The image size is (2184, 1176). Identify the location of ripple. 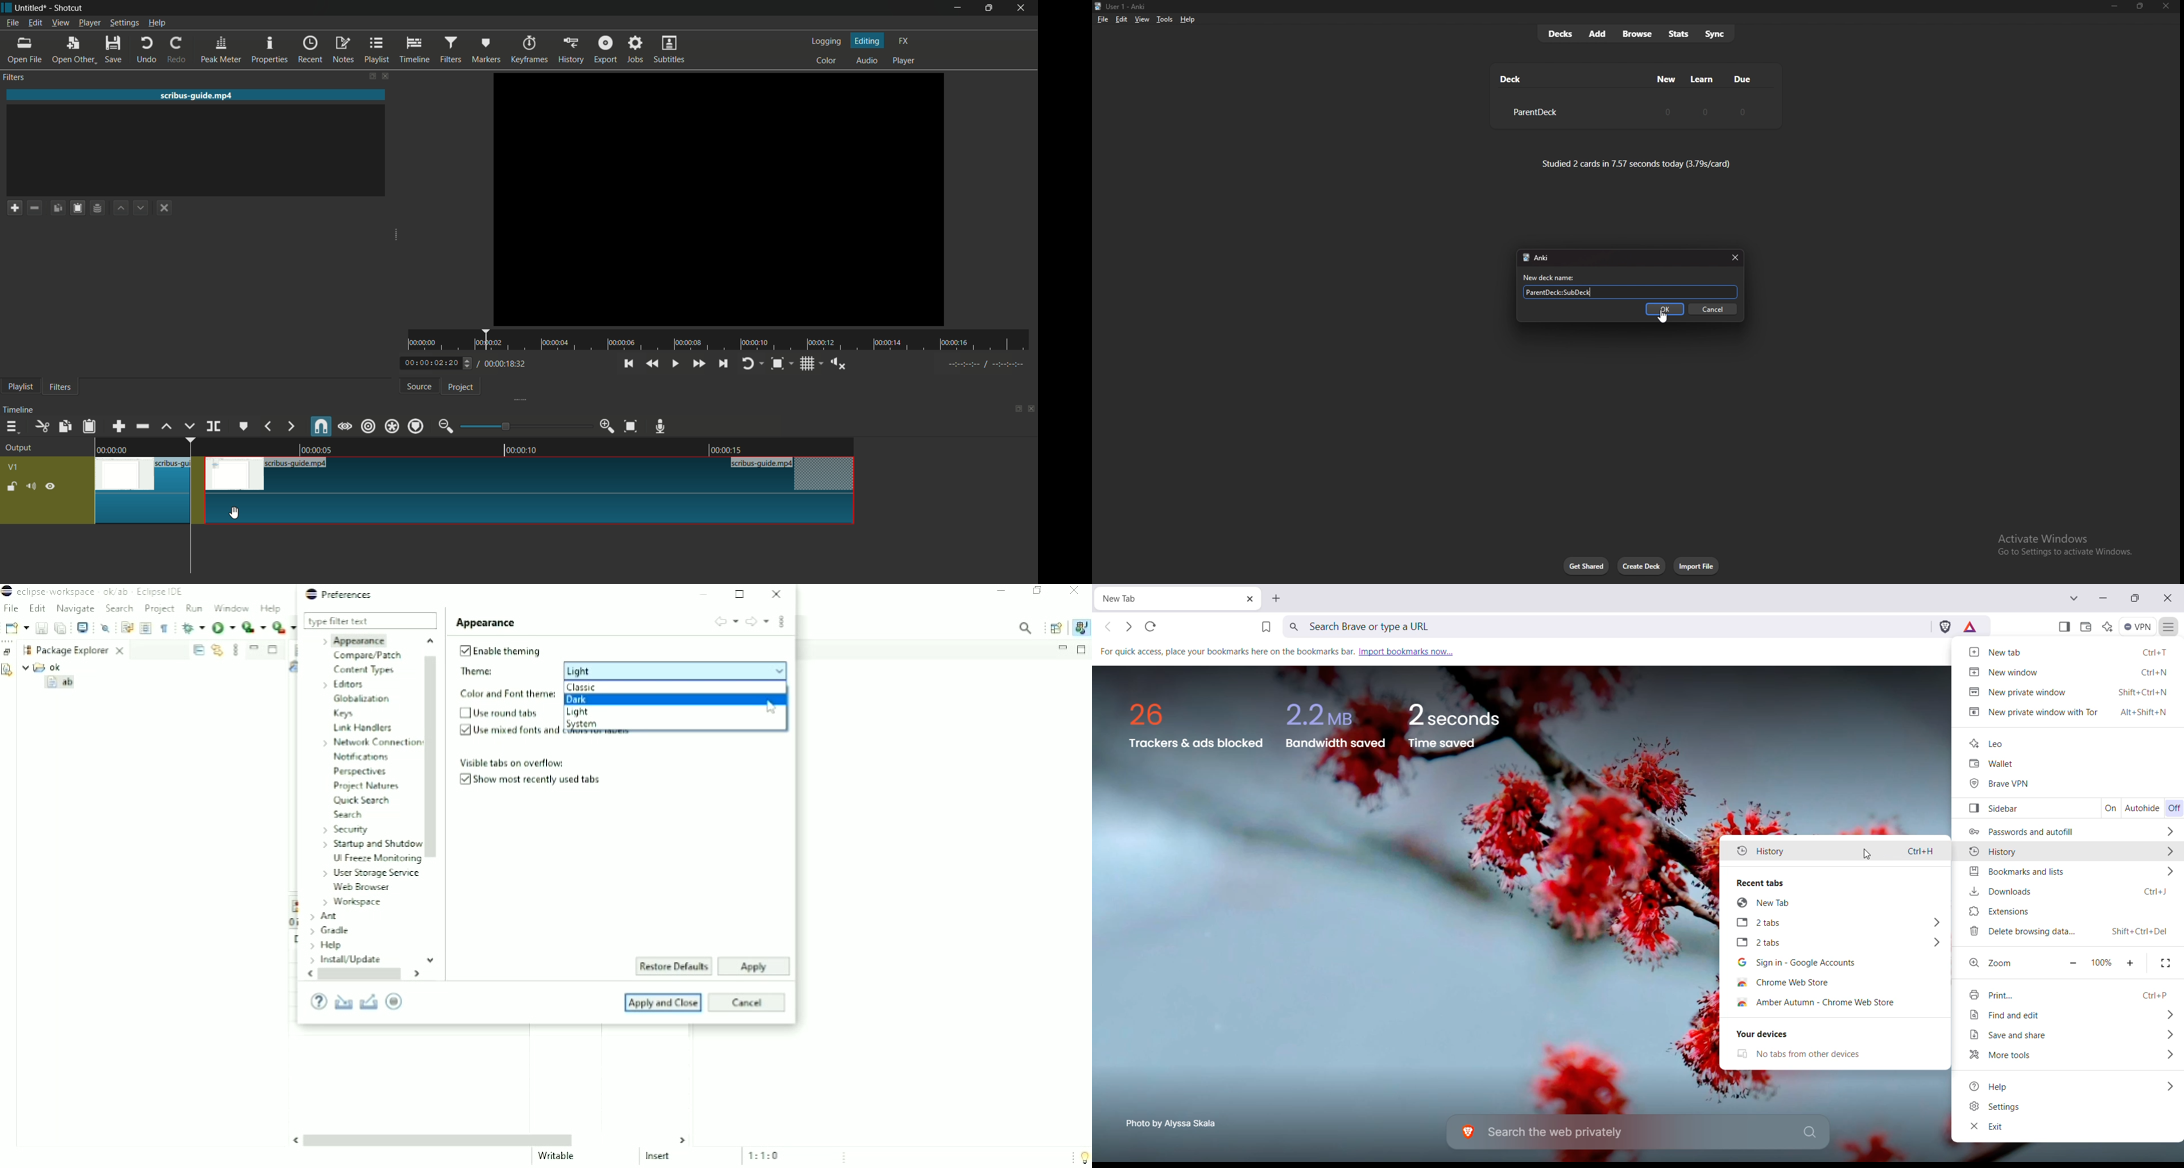
(367, 426).